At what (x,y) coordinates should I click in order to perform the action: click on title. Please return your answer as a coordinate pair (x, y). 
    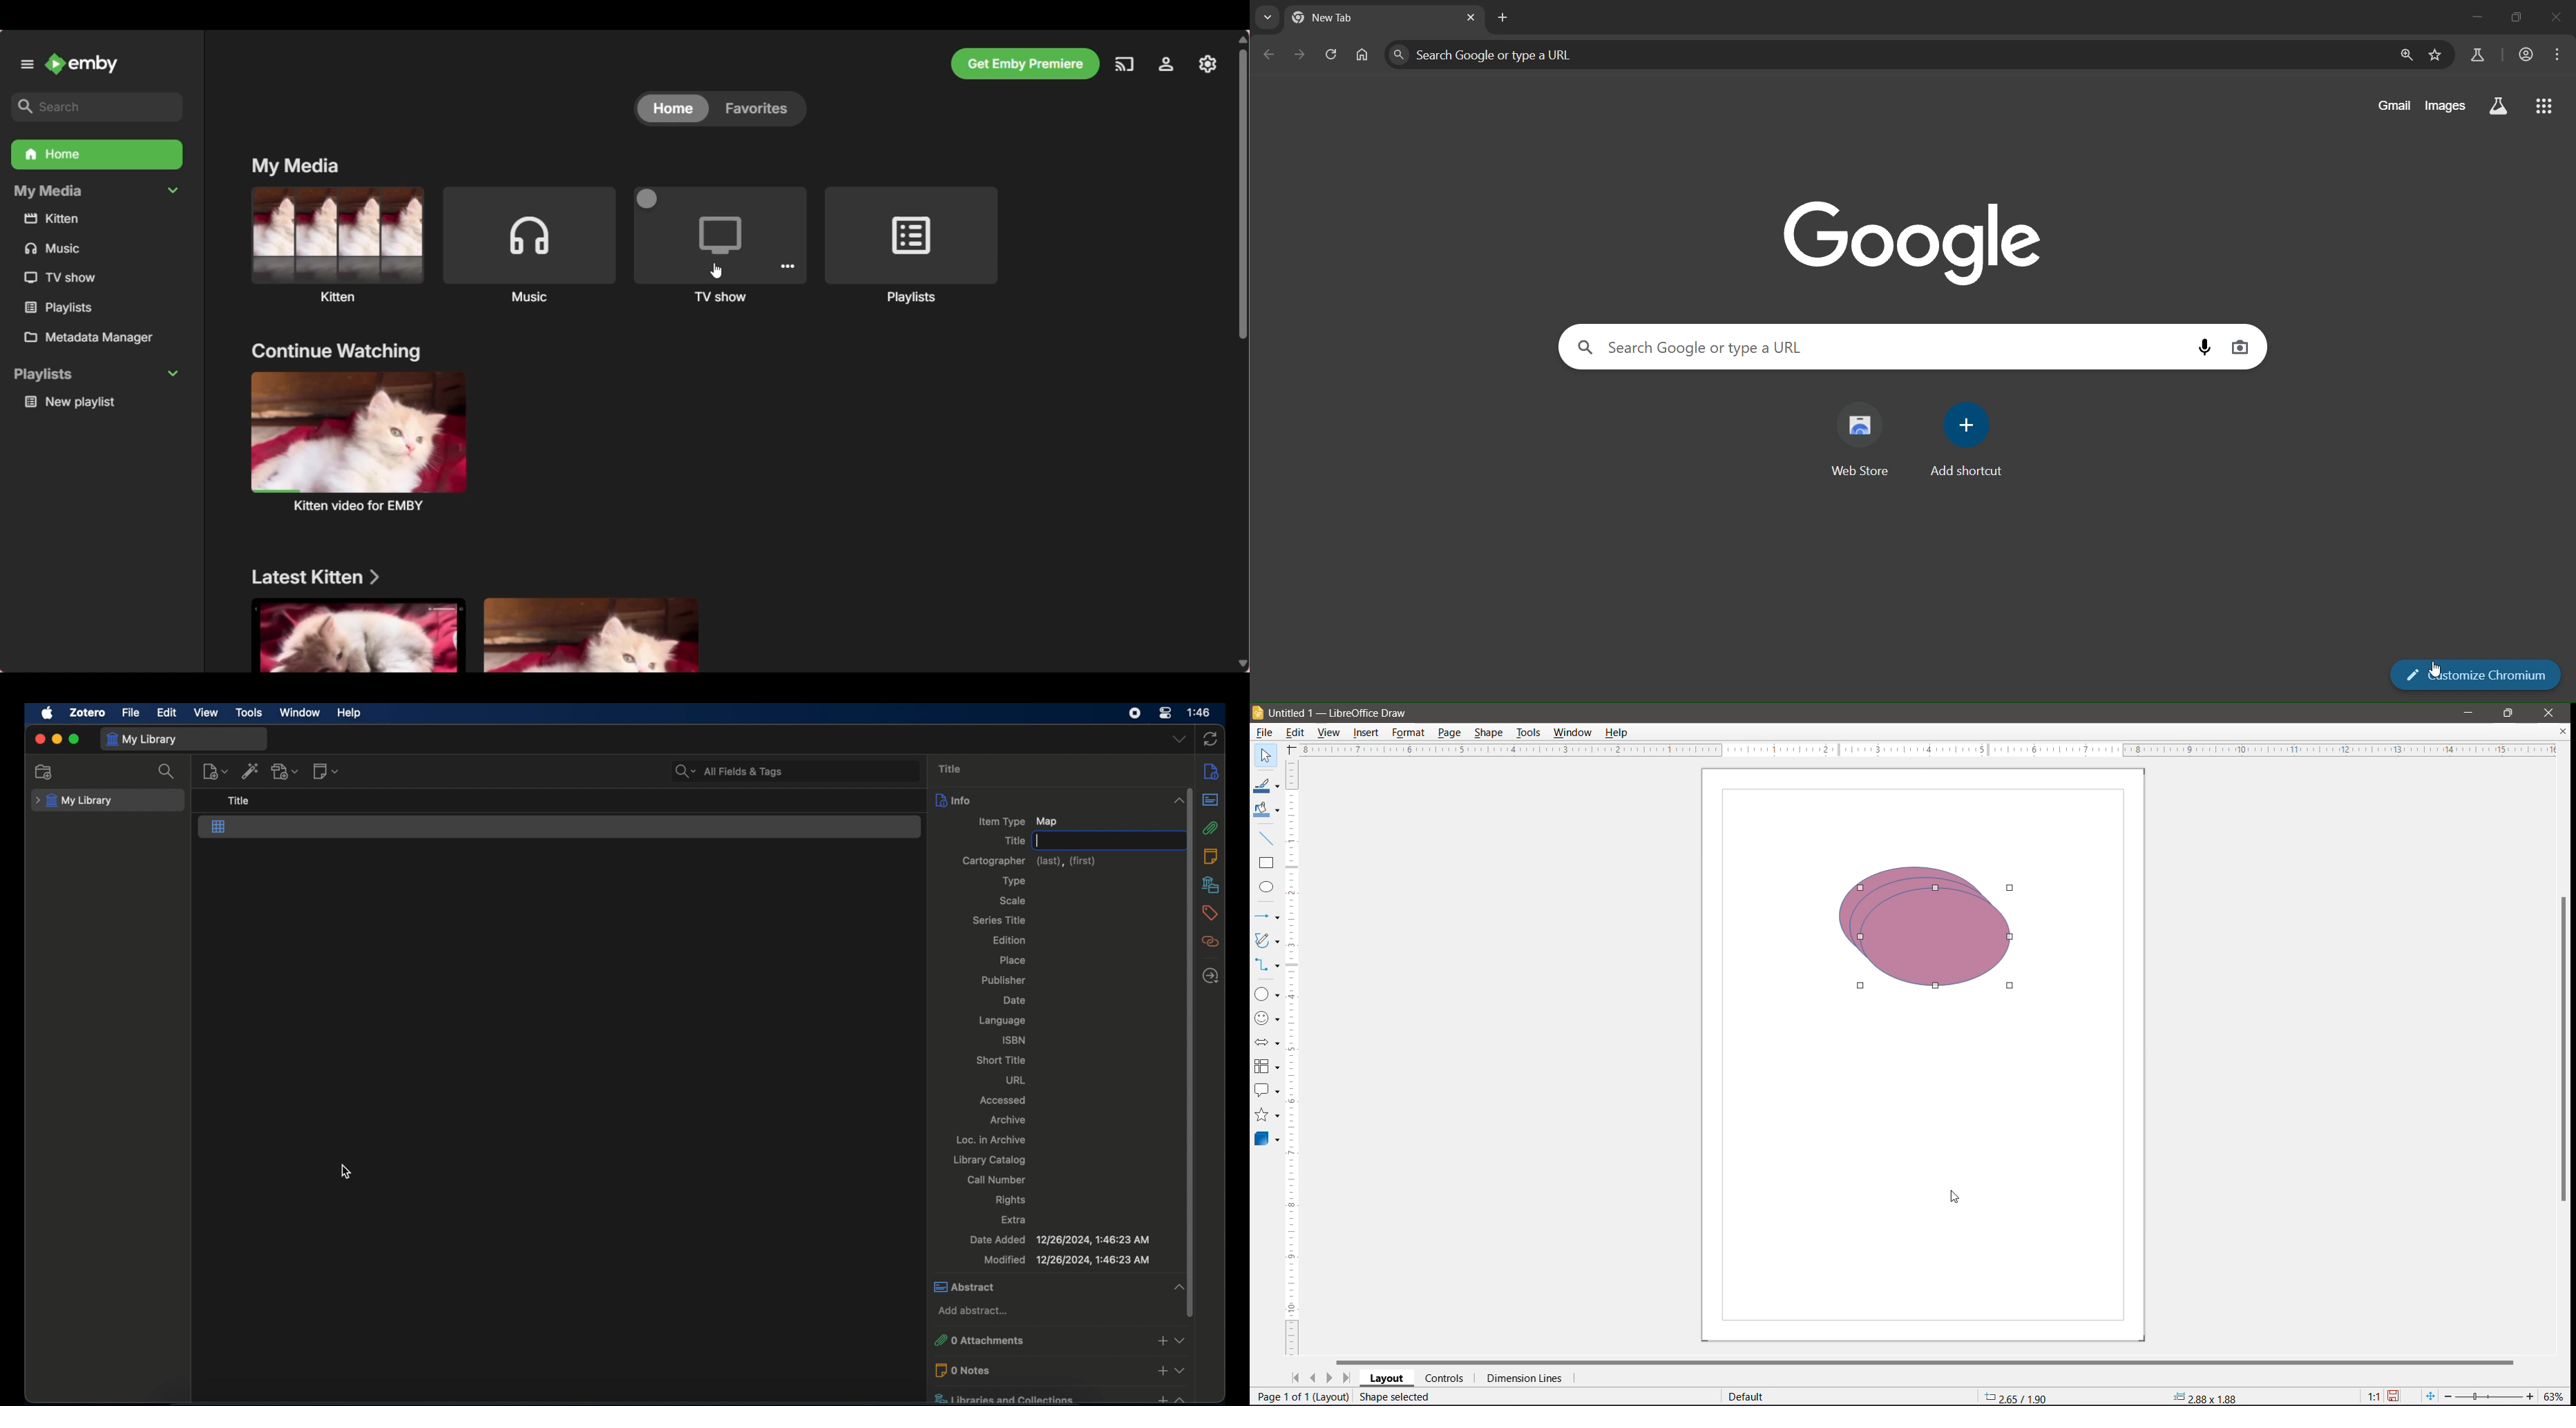
    Looking at the image, I should click on (951, 768).